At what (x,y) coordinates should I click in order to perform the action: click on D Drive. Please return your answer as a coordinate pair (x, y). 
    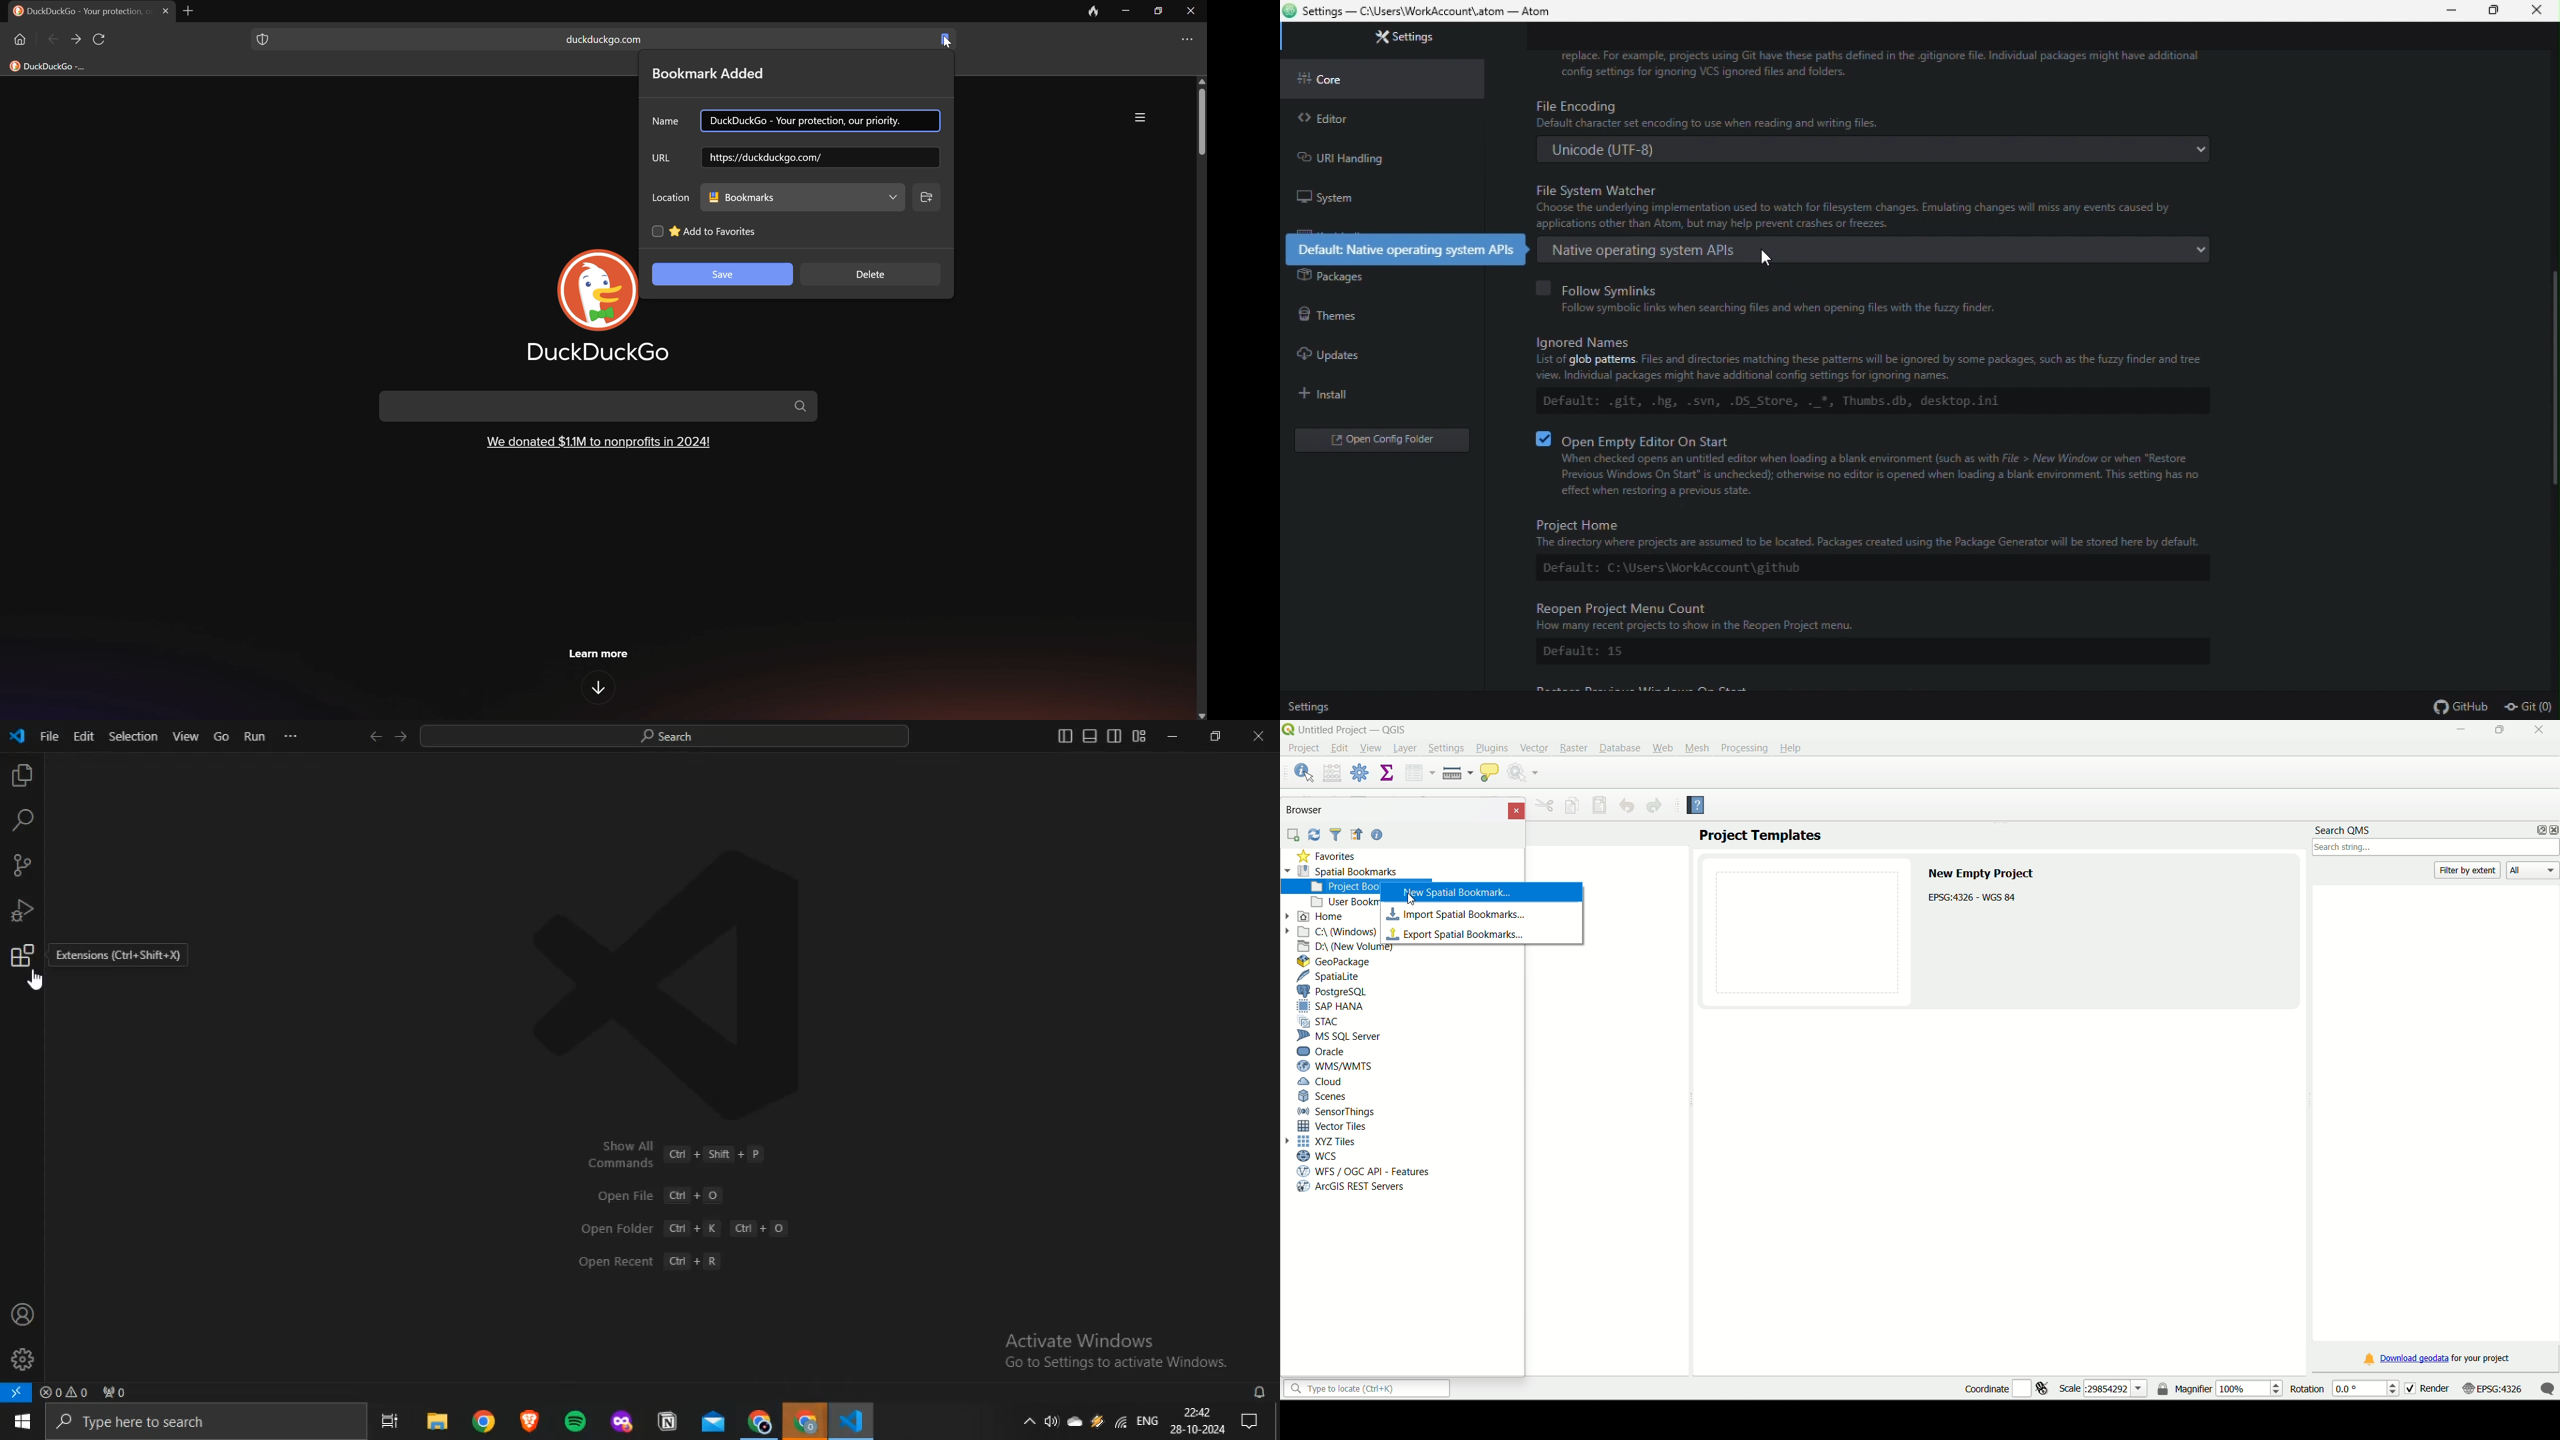
    Looking at the image, I should click on (1347, 947).